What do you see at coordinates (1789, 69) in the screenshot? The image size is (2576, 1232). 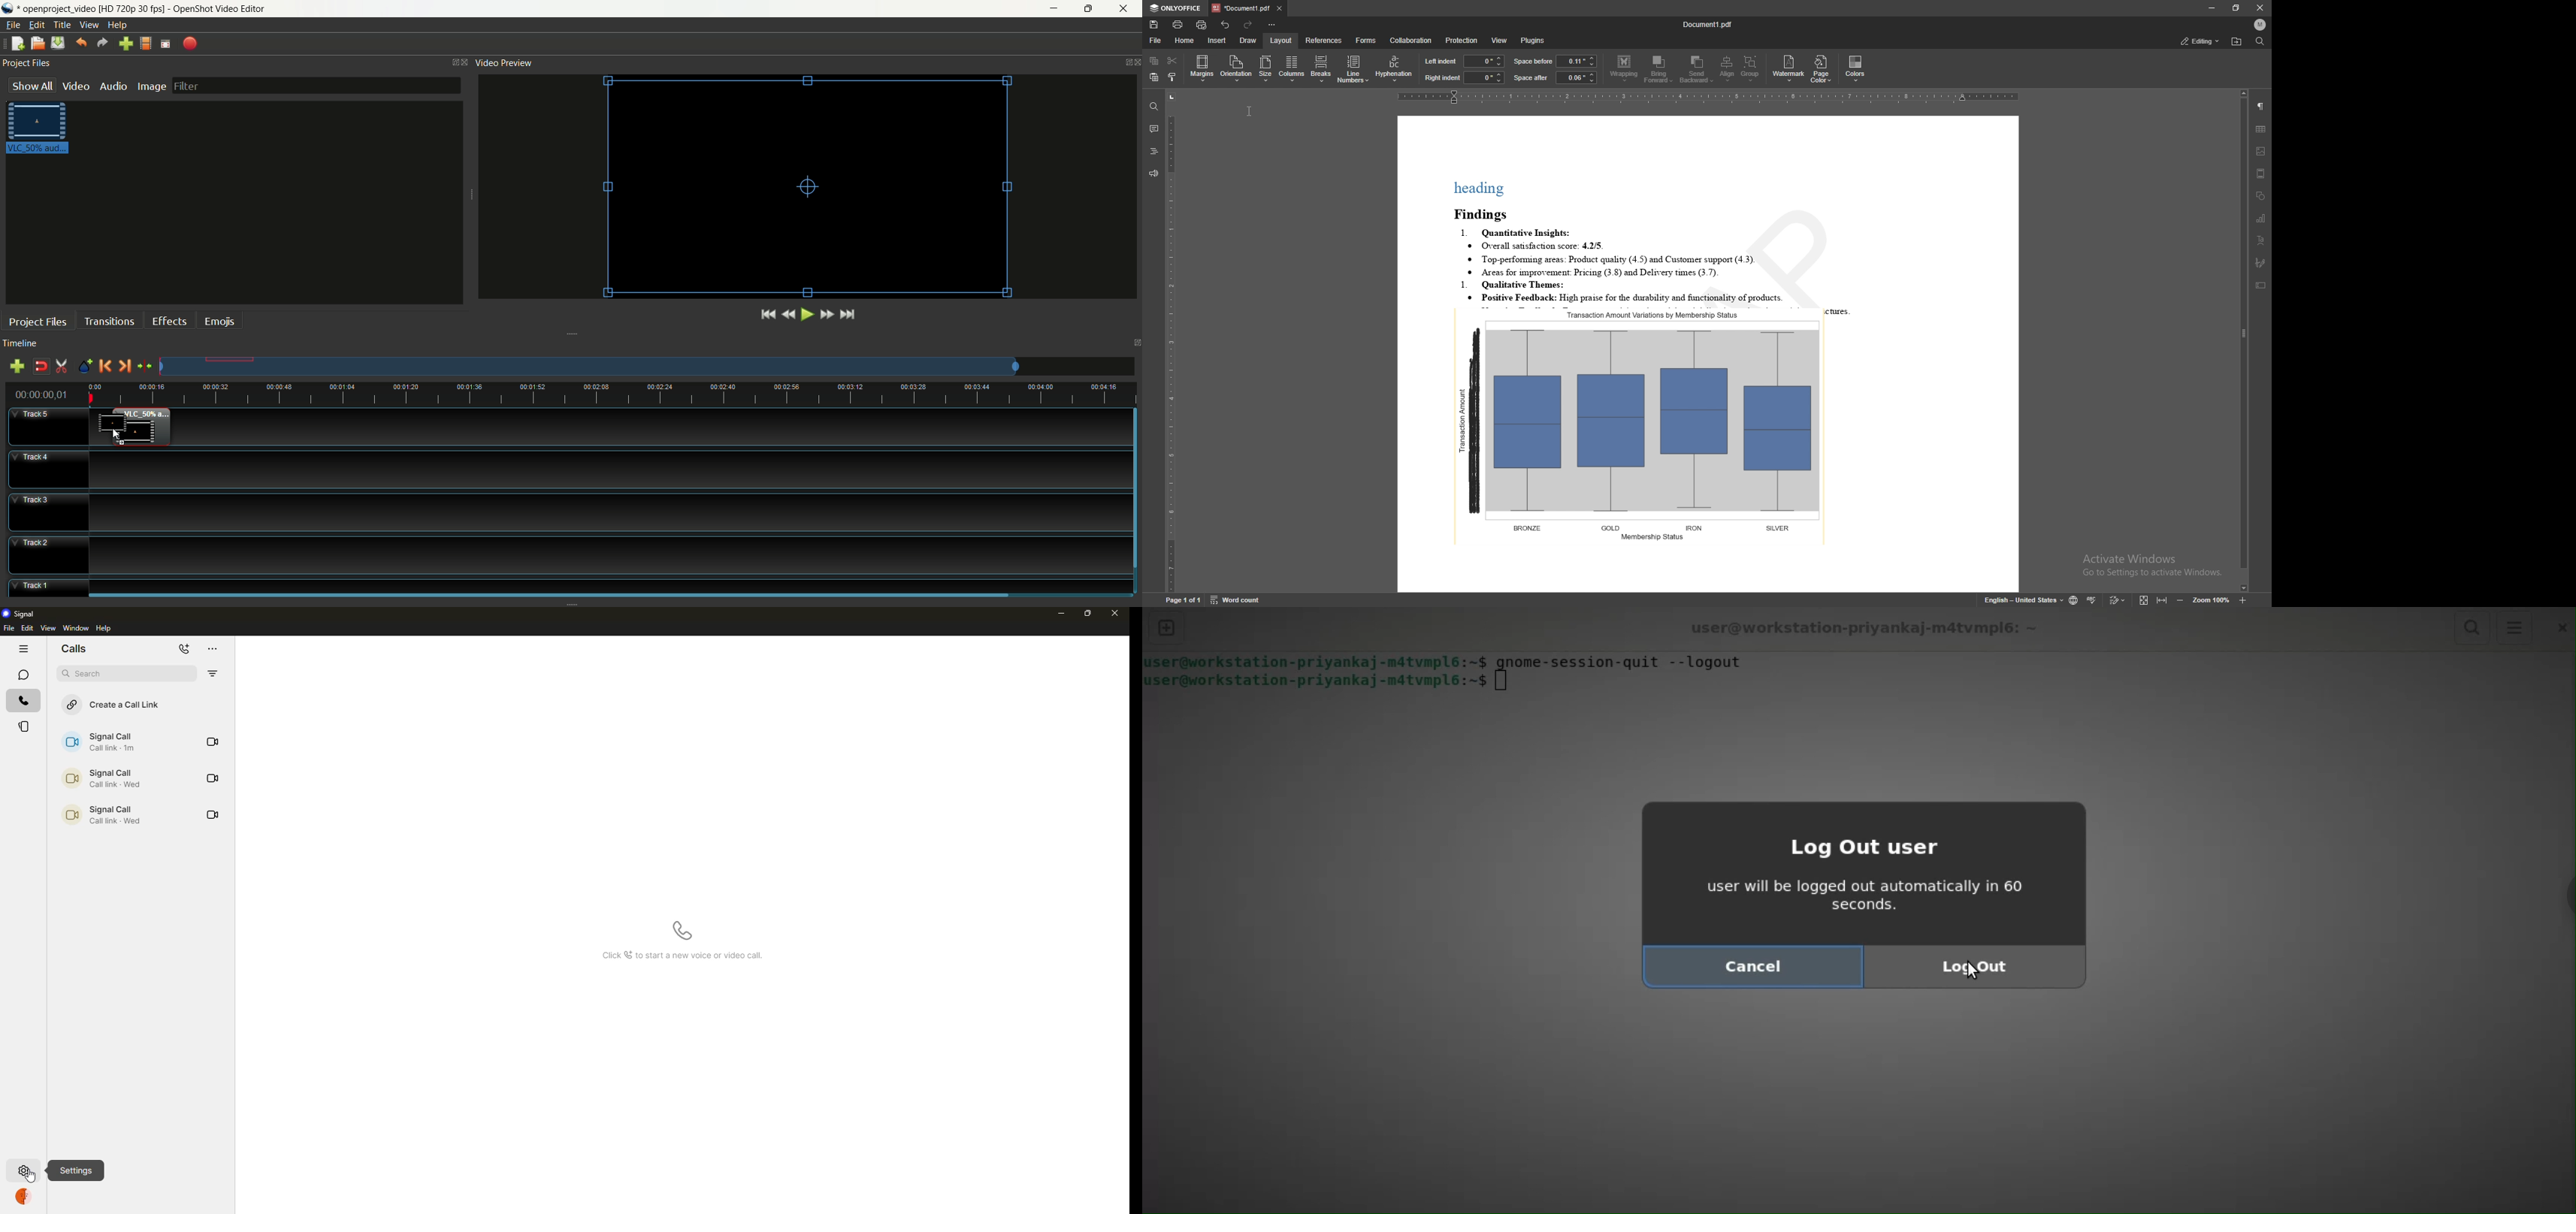 I see `watermark` at bounding box center [1789, 69].